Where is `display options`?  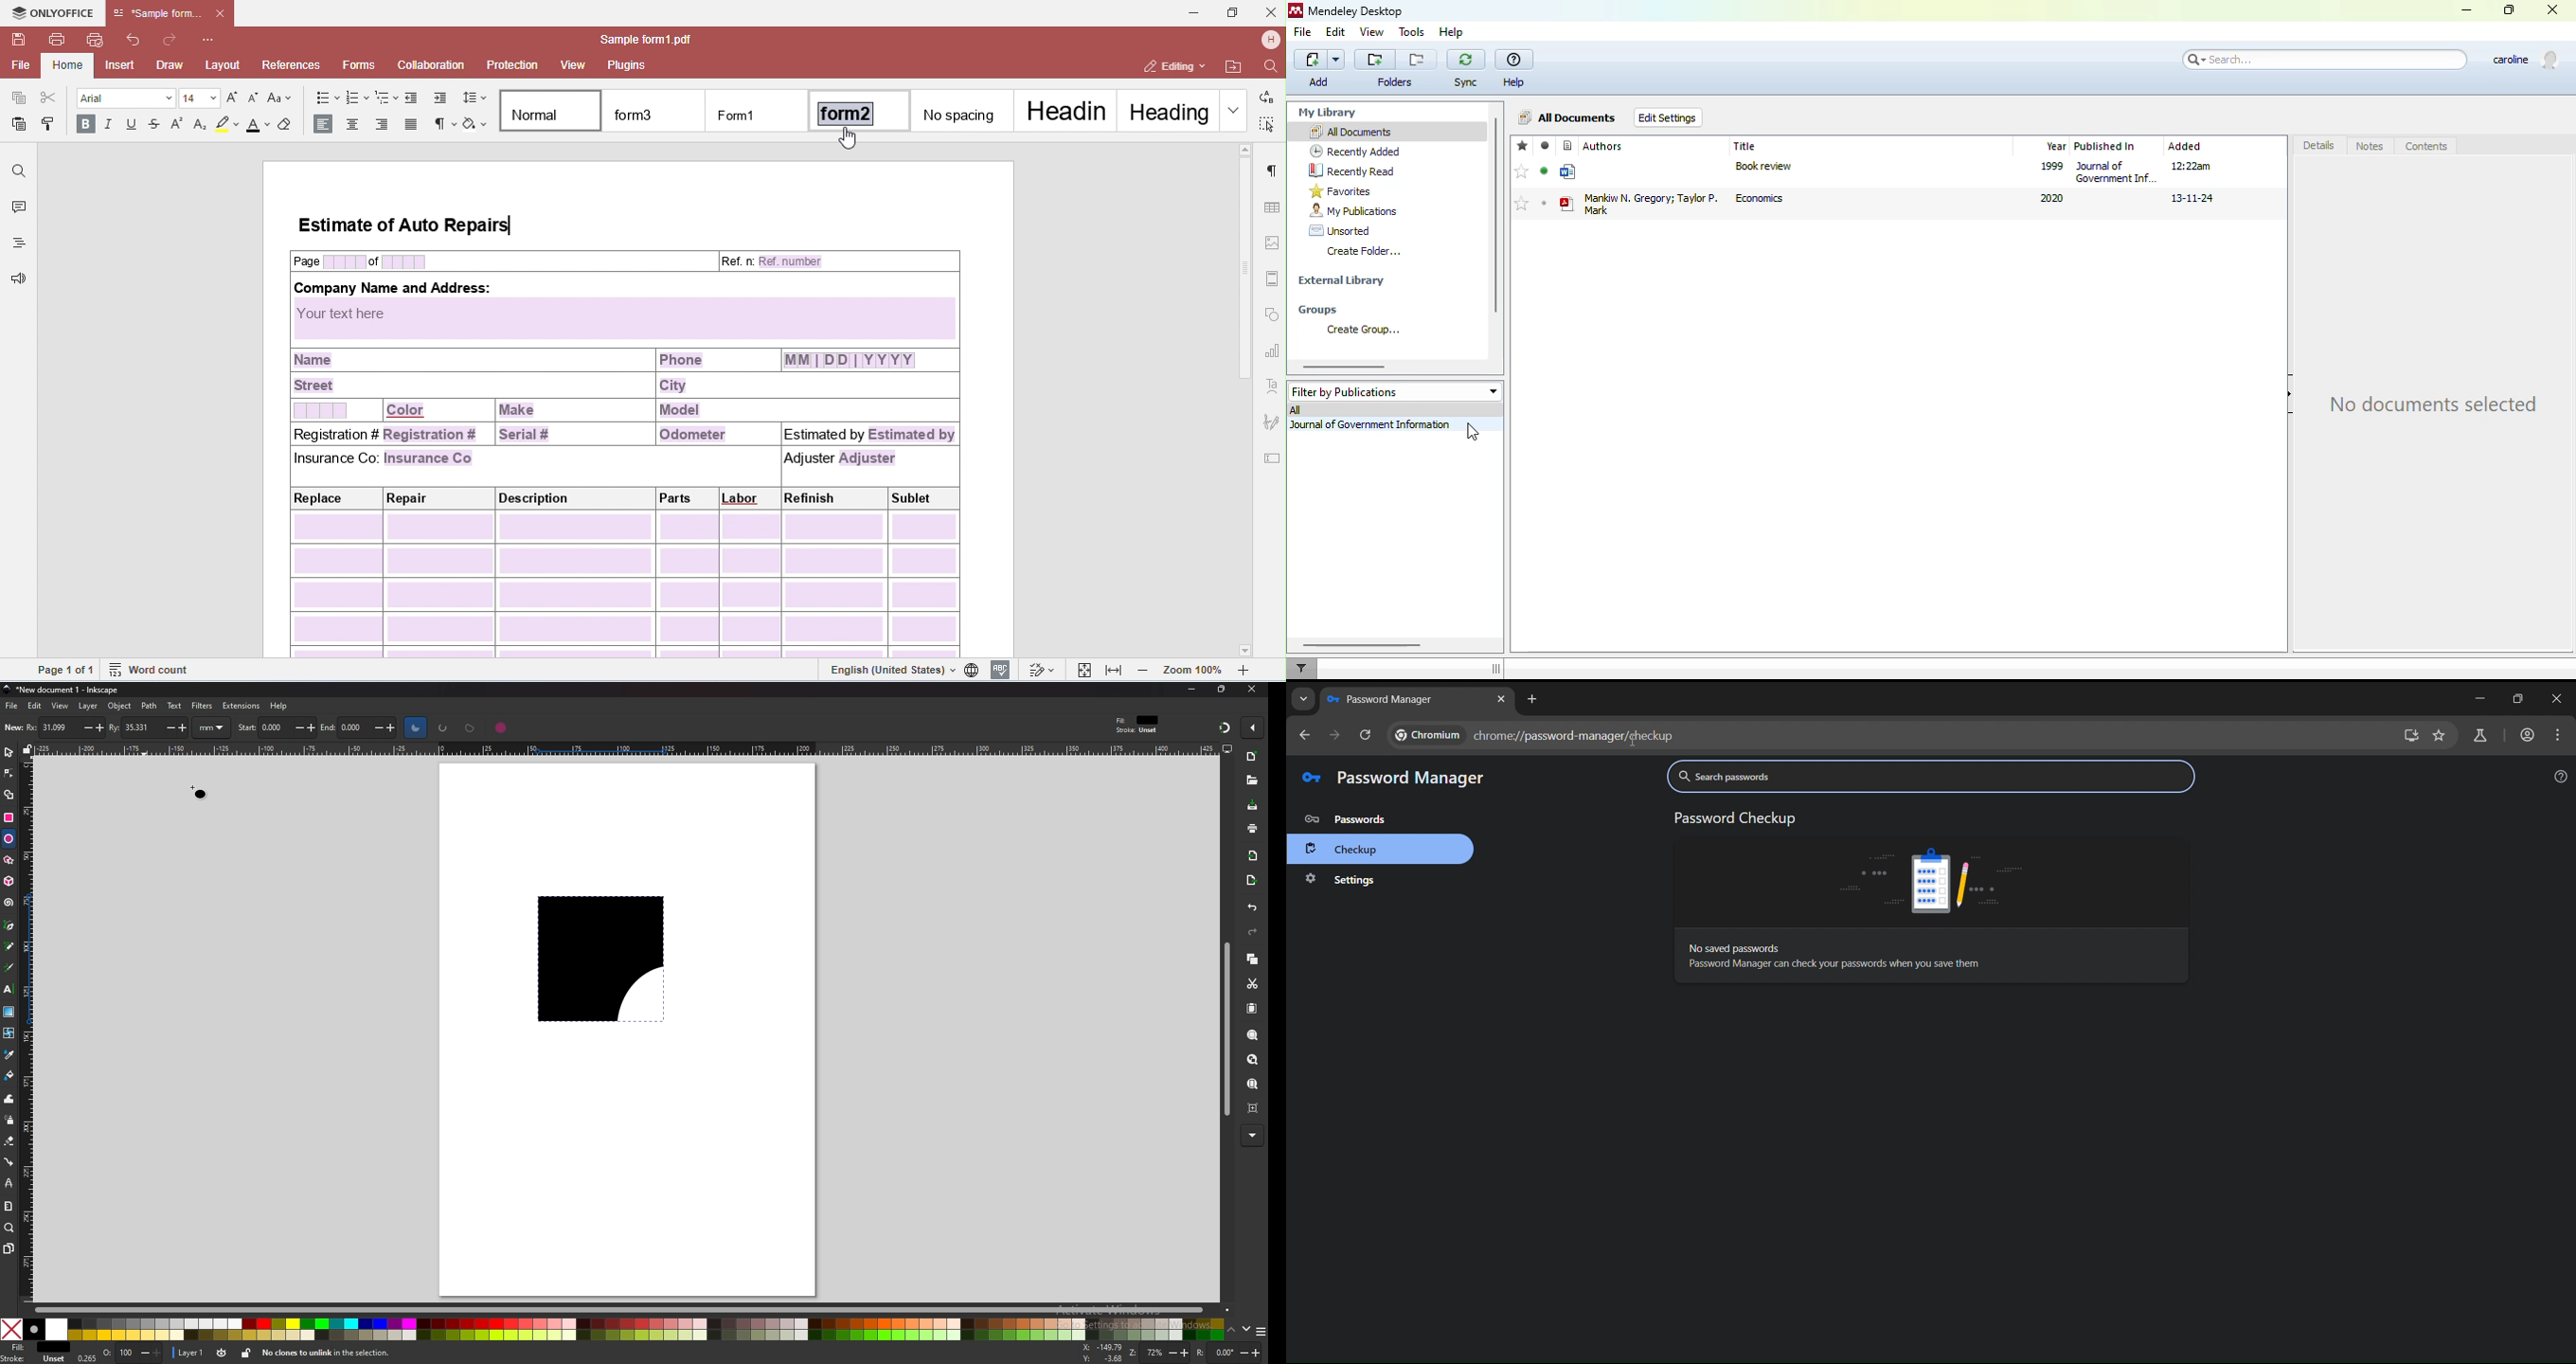
display options is located at coordinates (1227, 748).